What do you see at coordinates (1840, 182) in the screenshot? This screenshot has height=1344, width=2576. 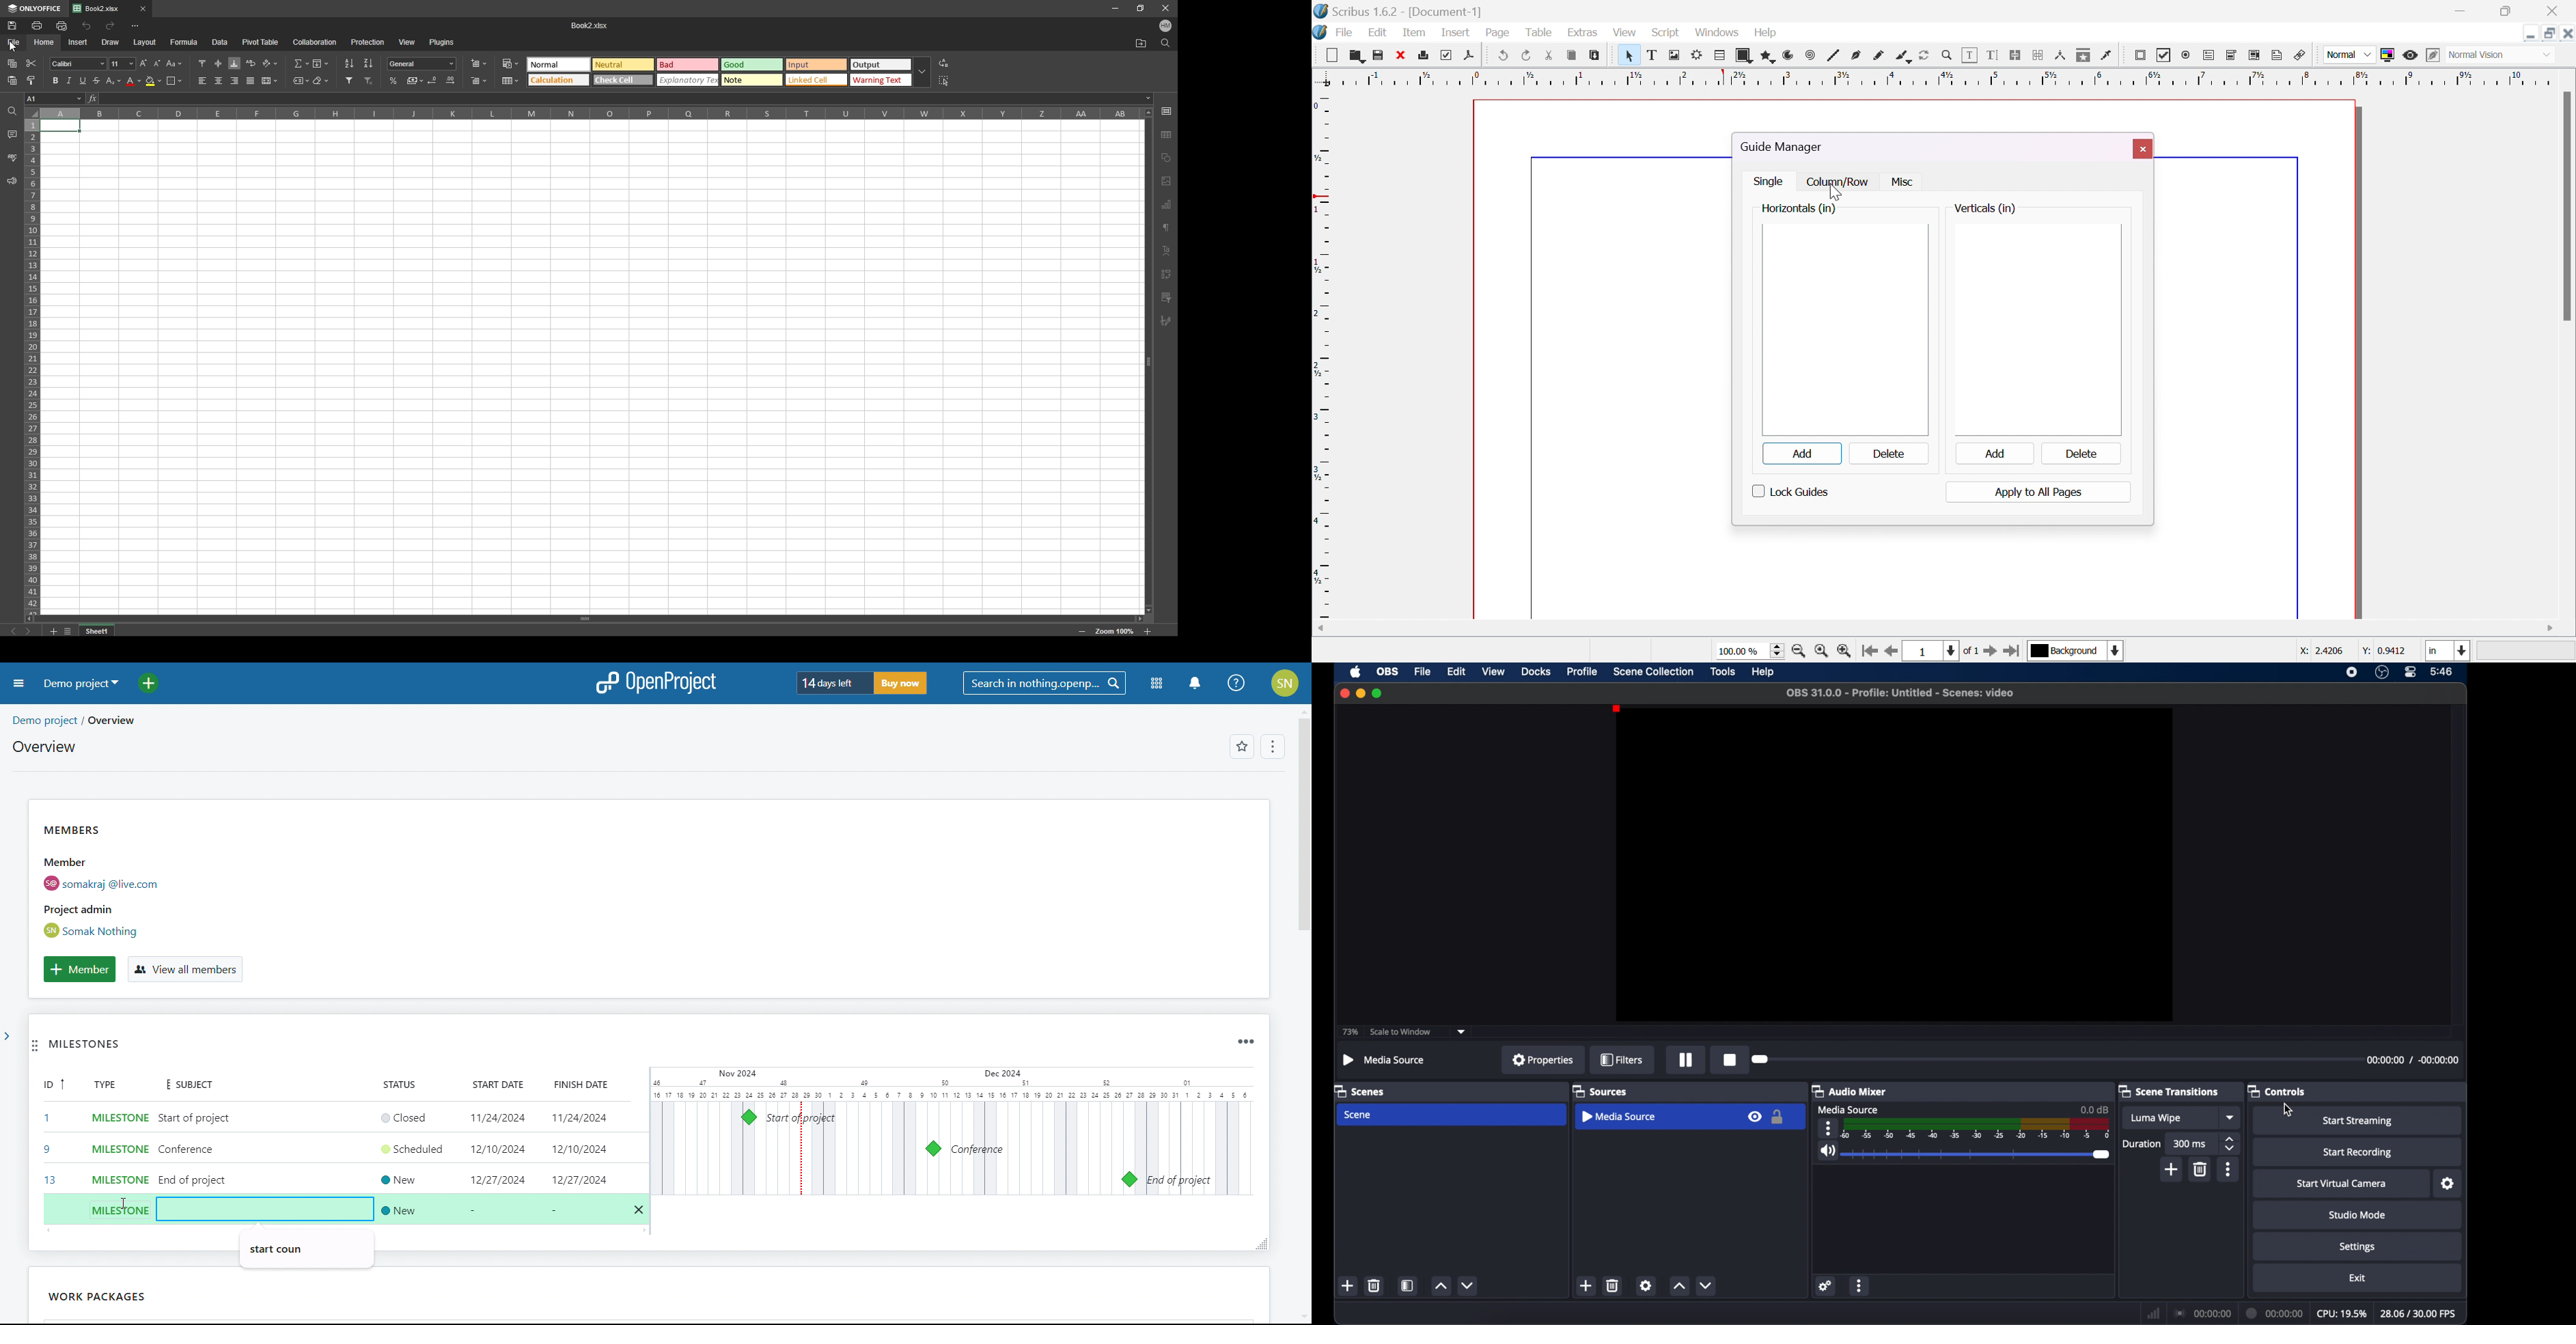 I see `column /row` at bounding box center [1840, 182].